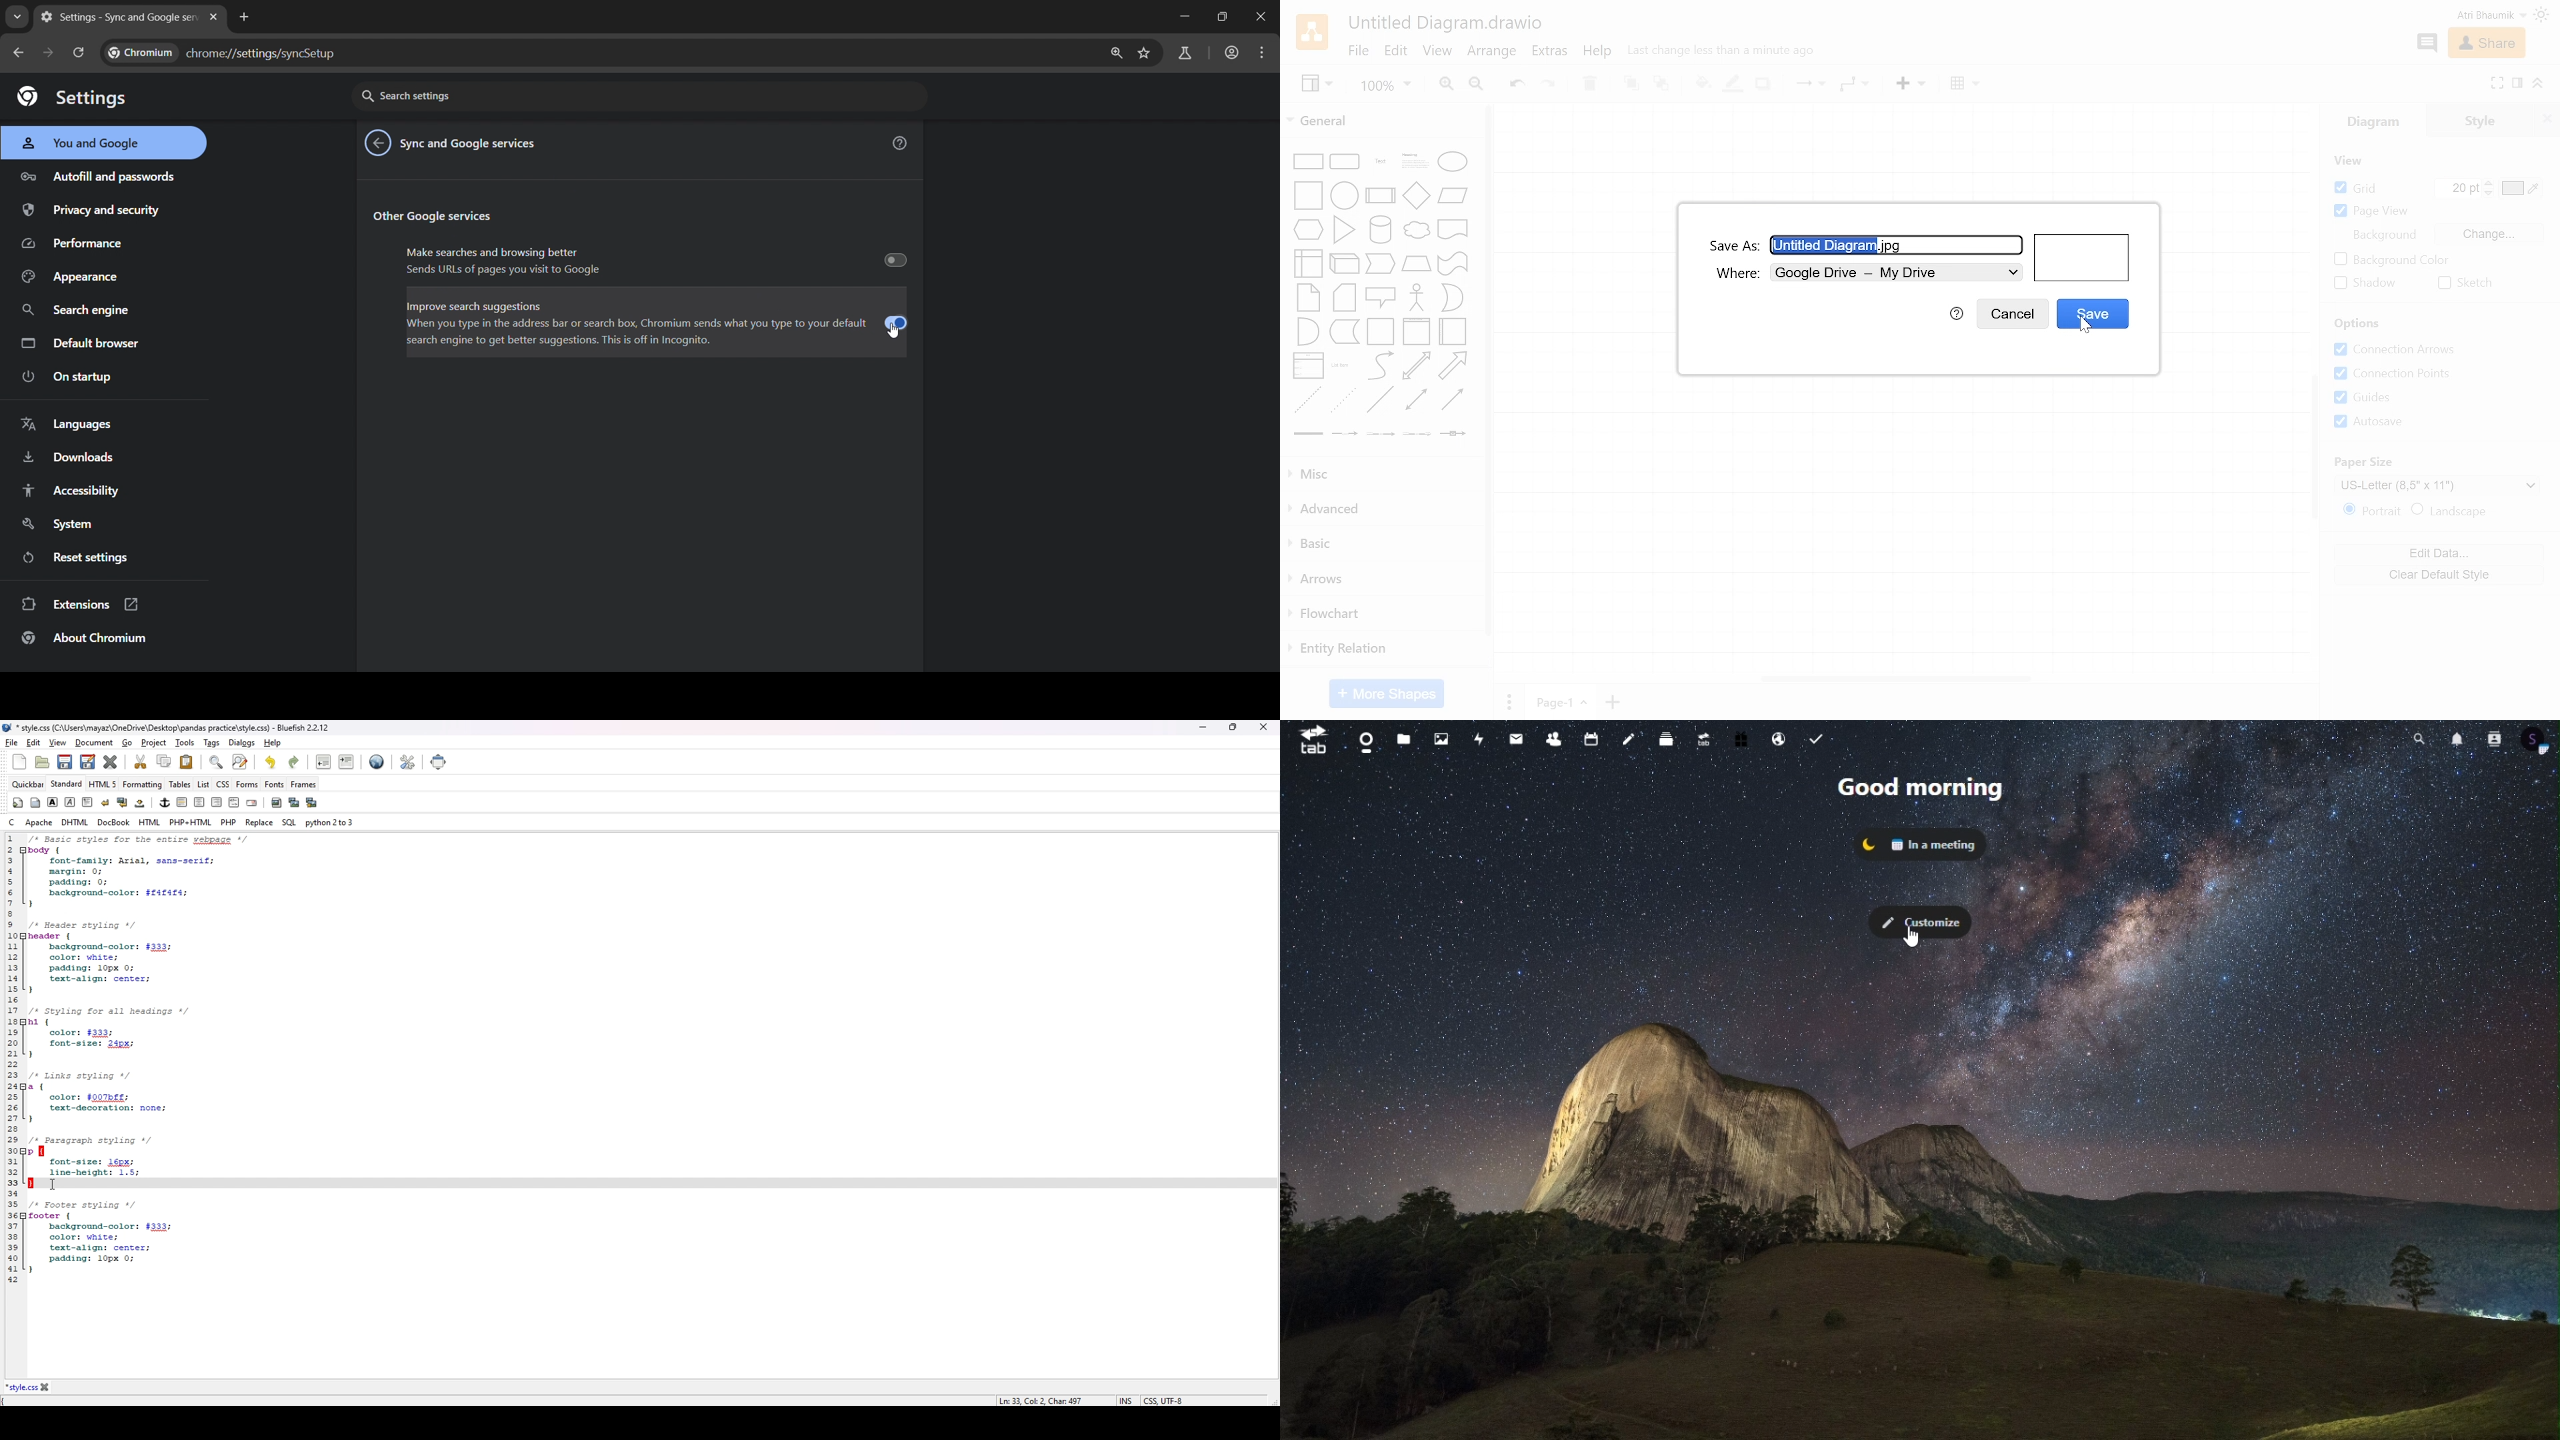 The image size is (2576, 1456). I want to click on Insert, so click(1910, 84).